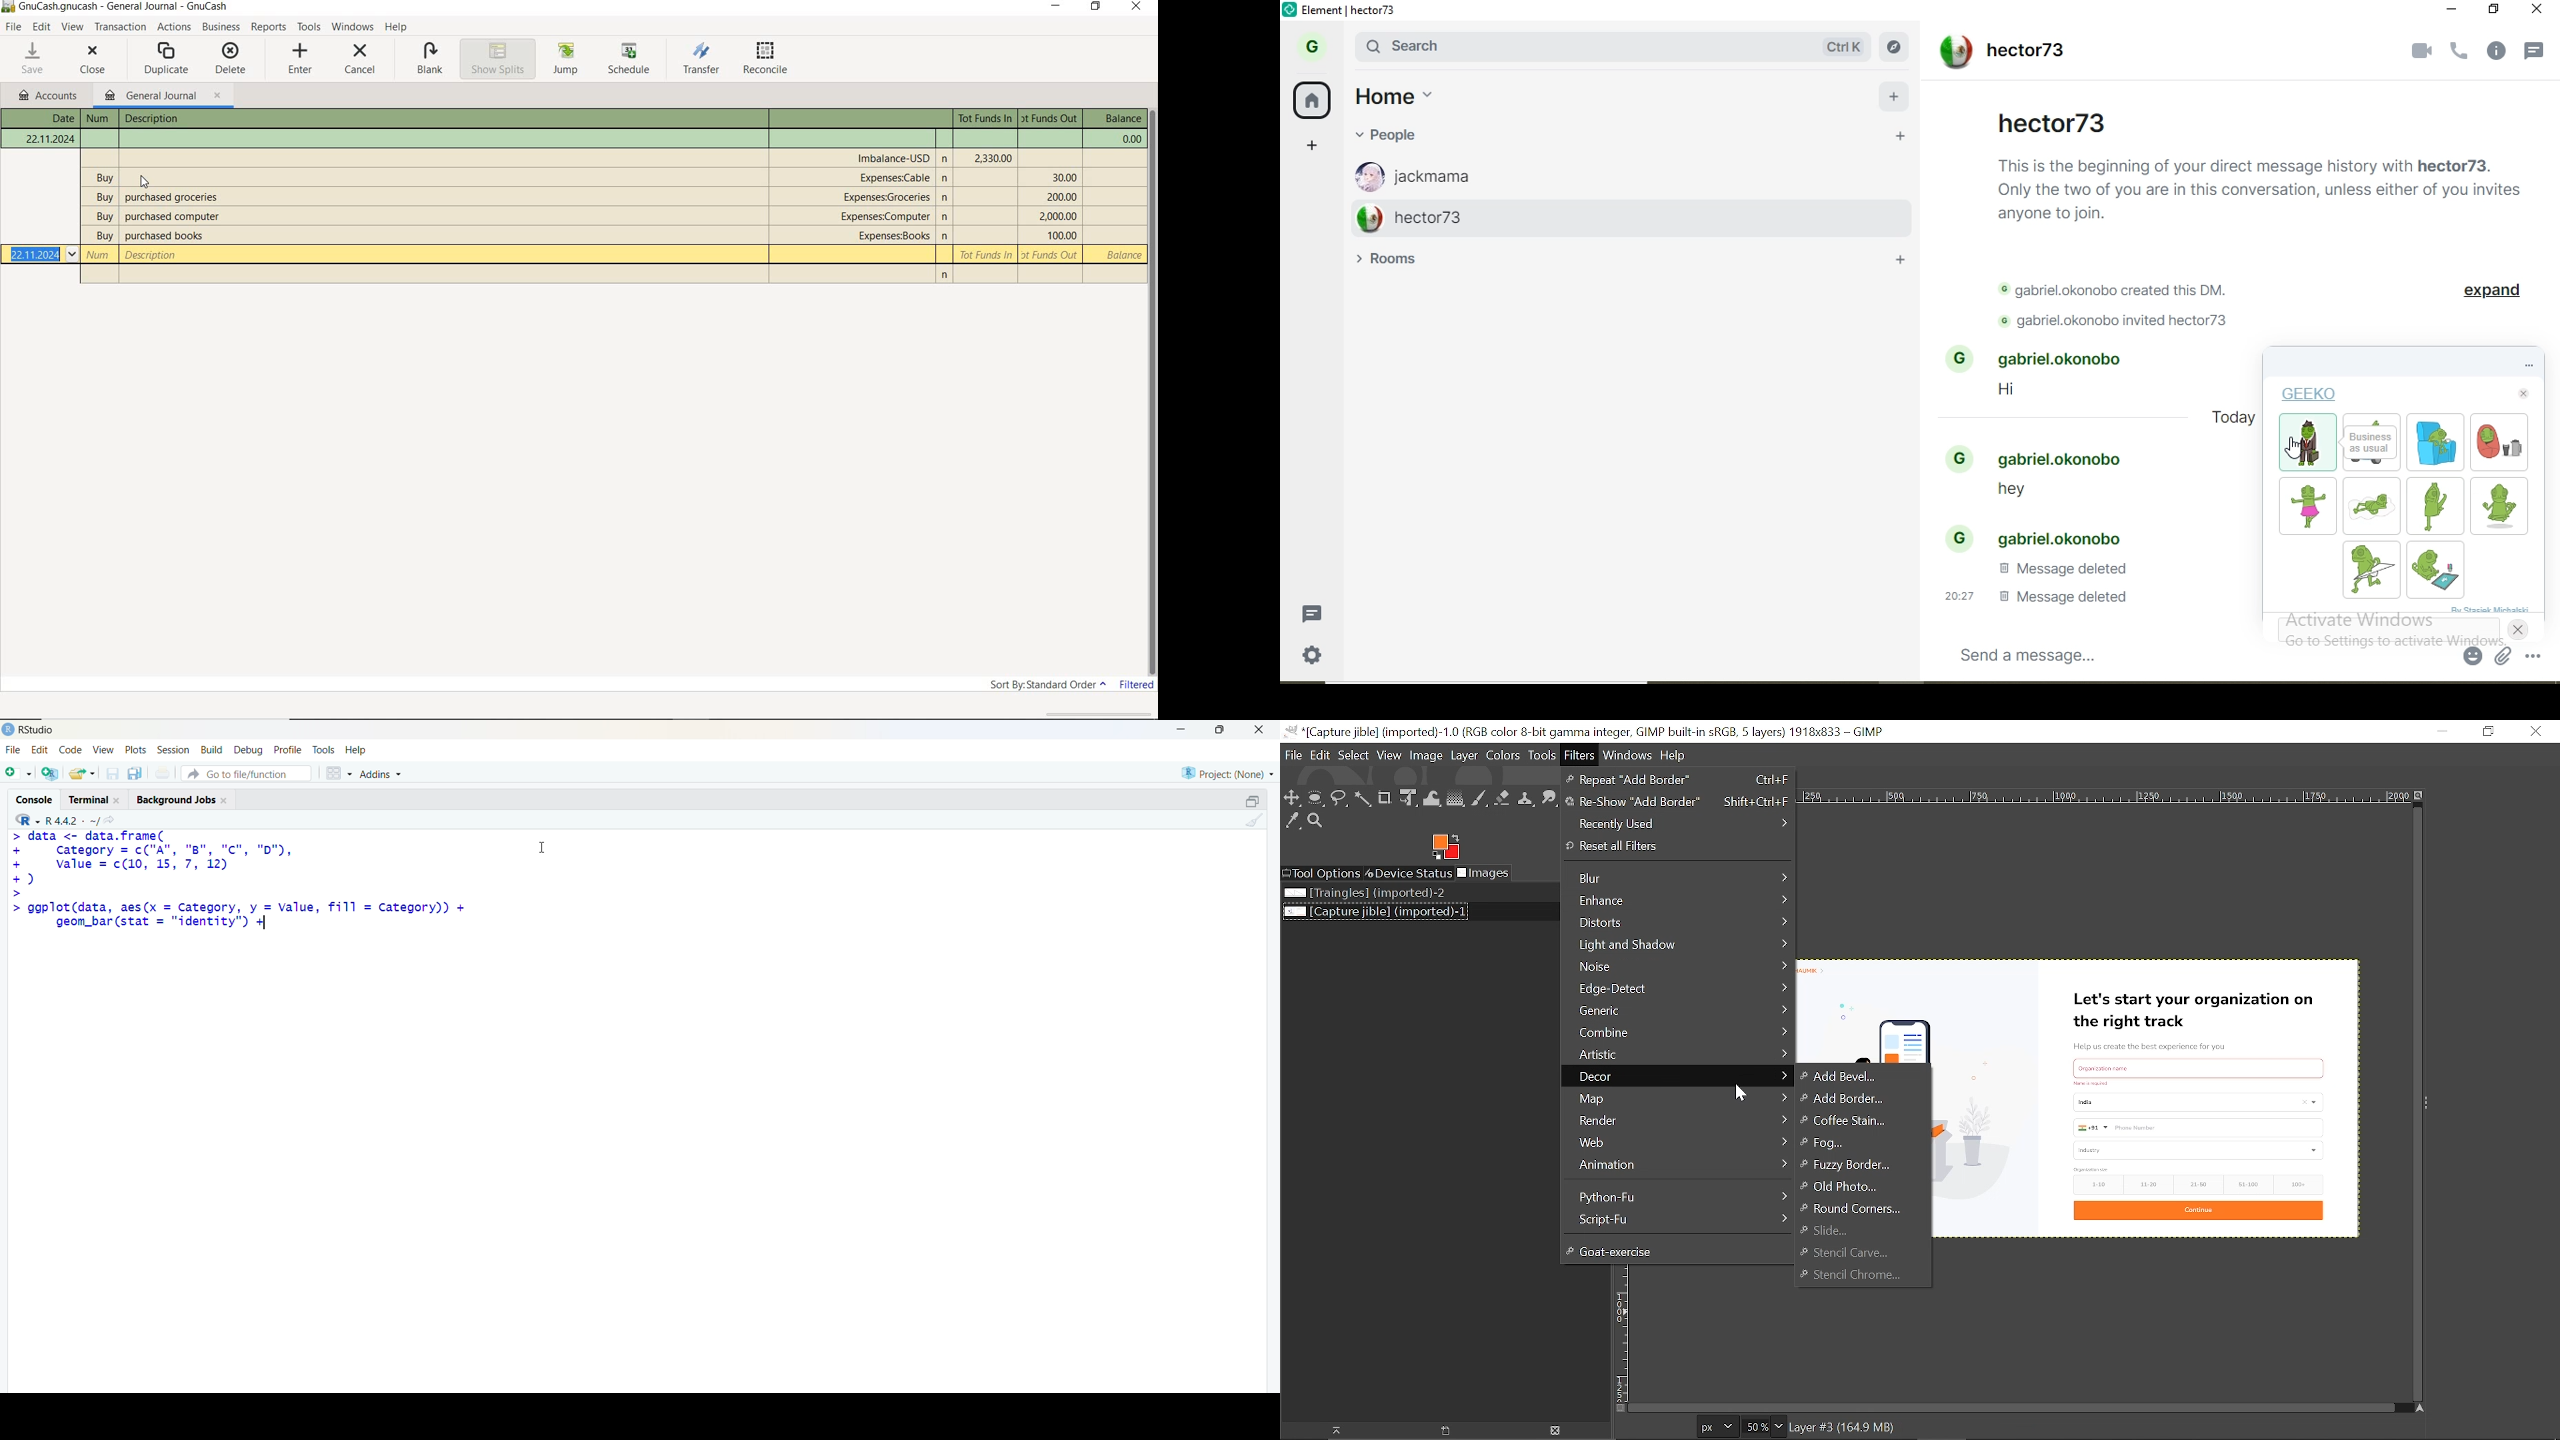 The height and width of the screenshot is (1456, 2576). What do you see at coordinates (1323, 660) in the screenshot?
I see `settings` at bounding box center [1323, 660].